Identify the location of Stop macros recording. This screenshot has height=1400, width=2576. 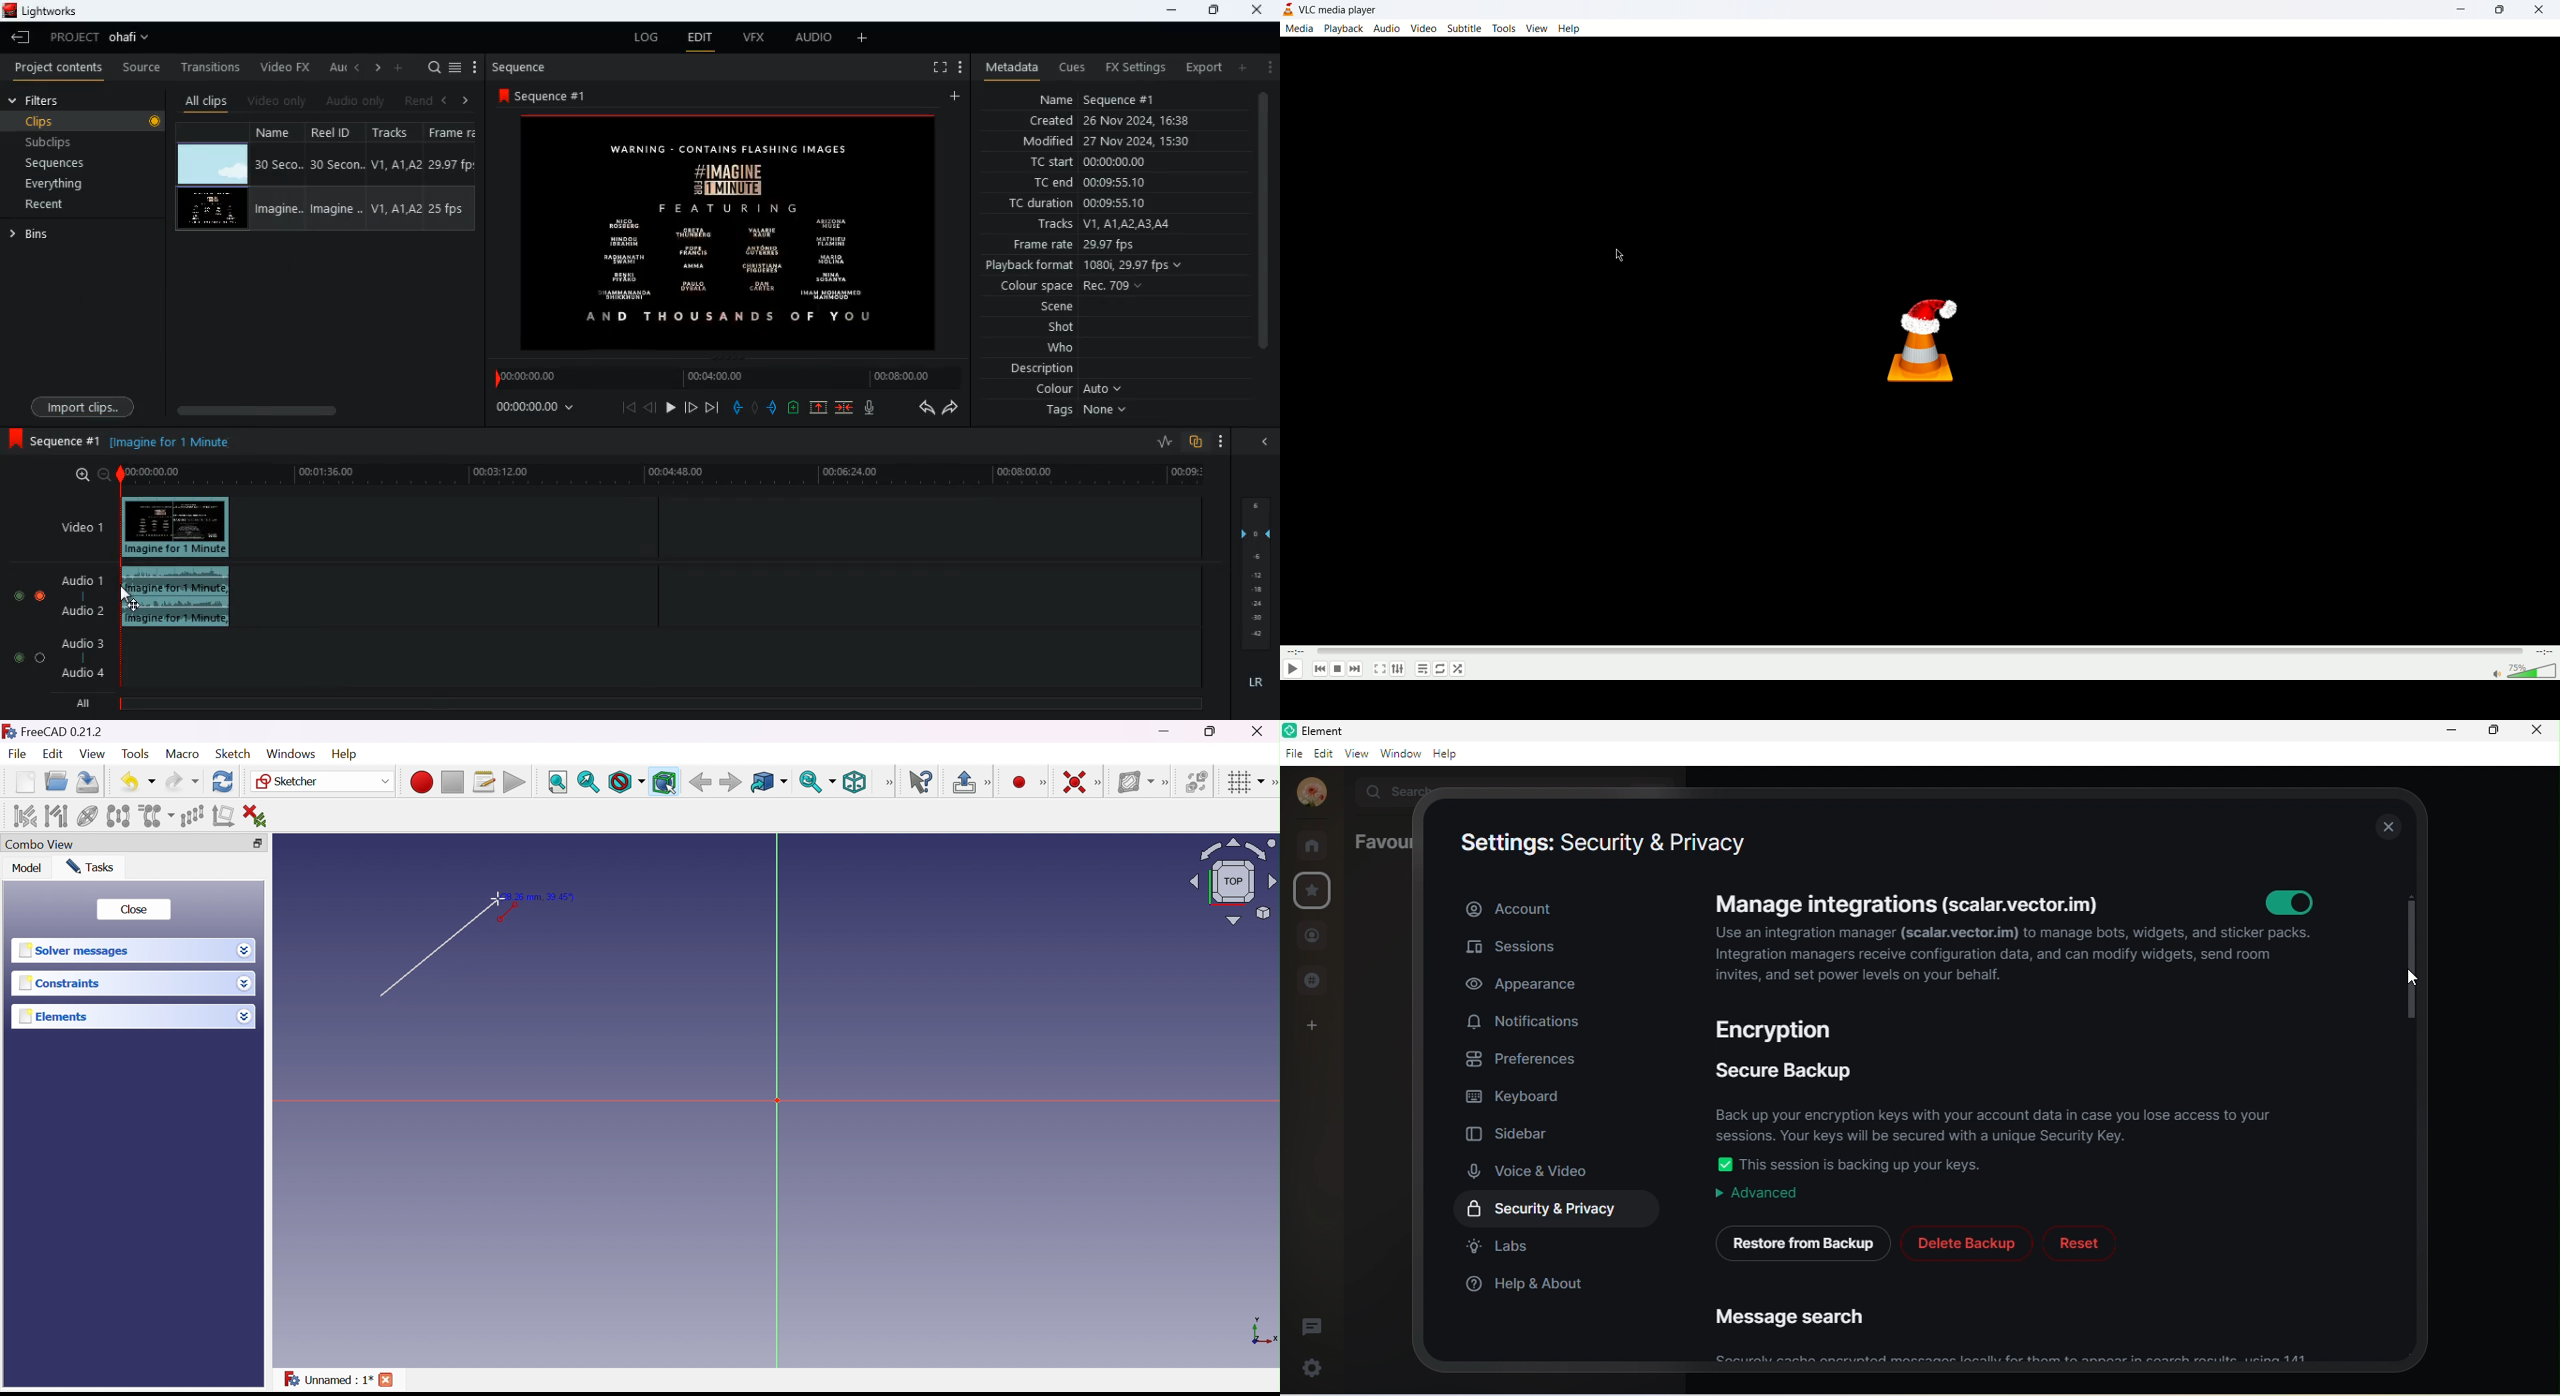
(452, 783).